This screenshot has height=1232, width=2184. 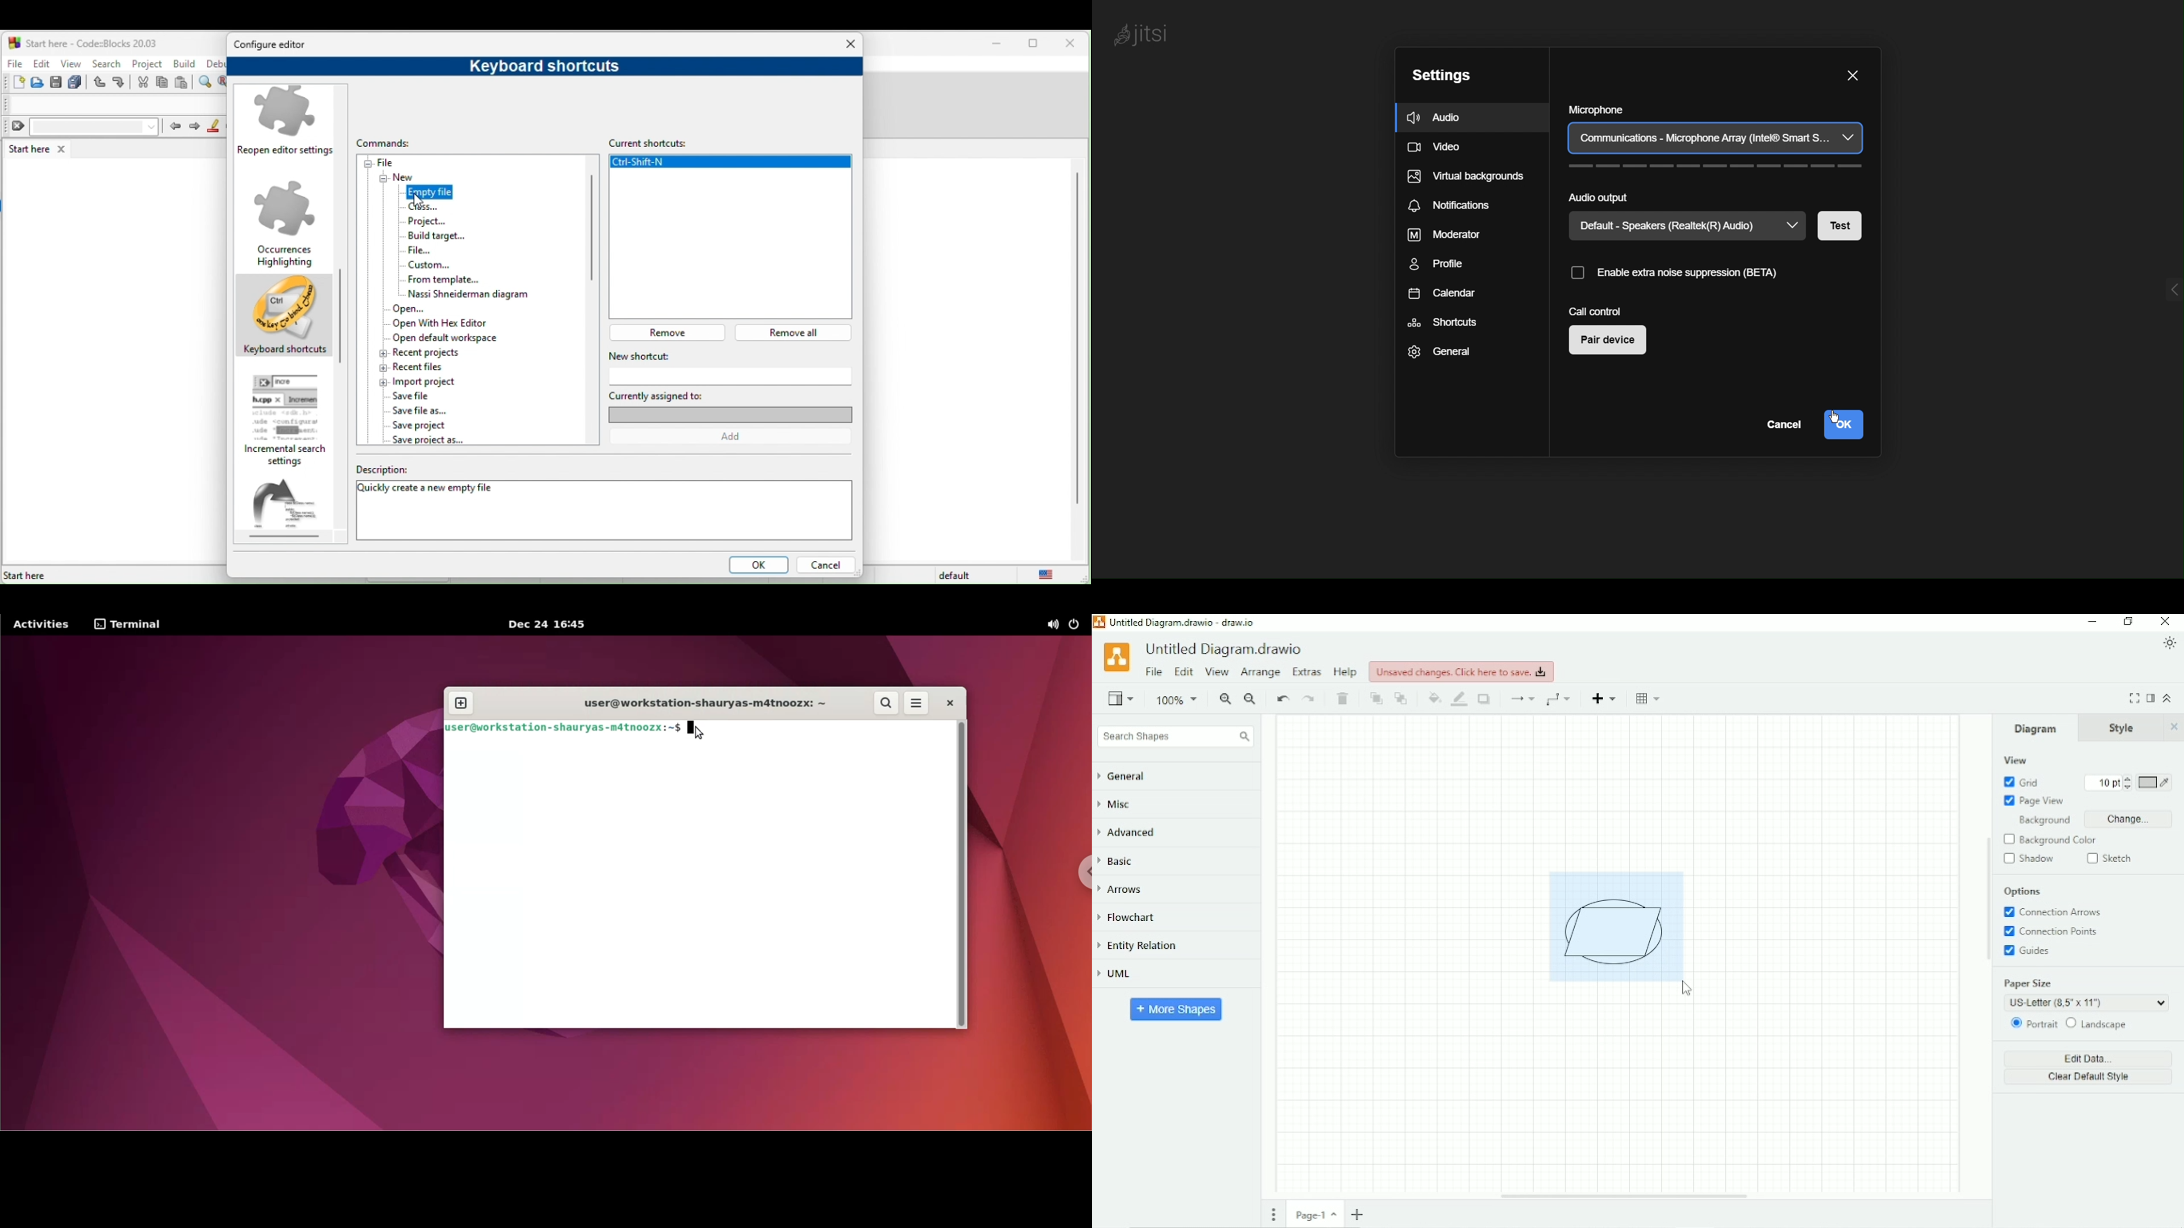 I want to click on redo, so click(x=121, y=83).